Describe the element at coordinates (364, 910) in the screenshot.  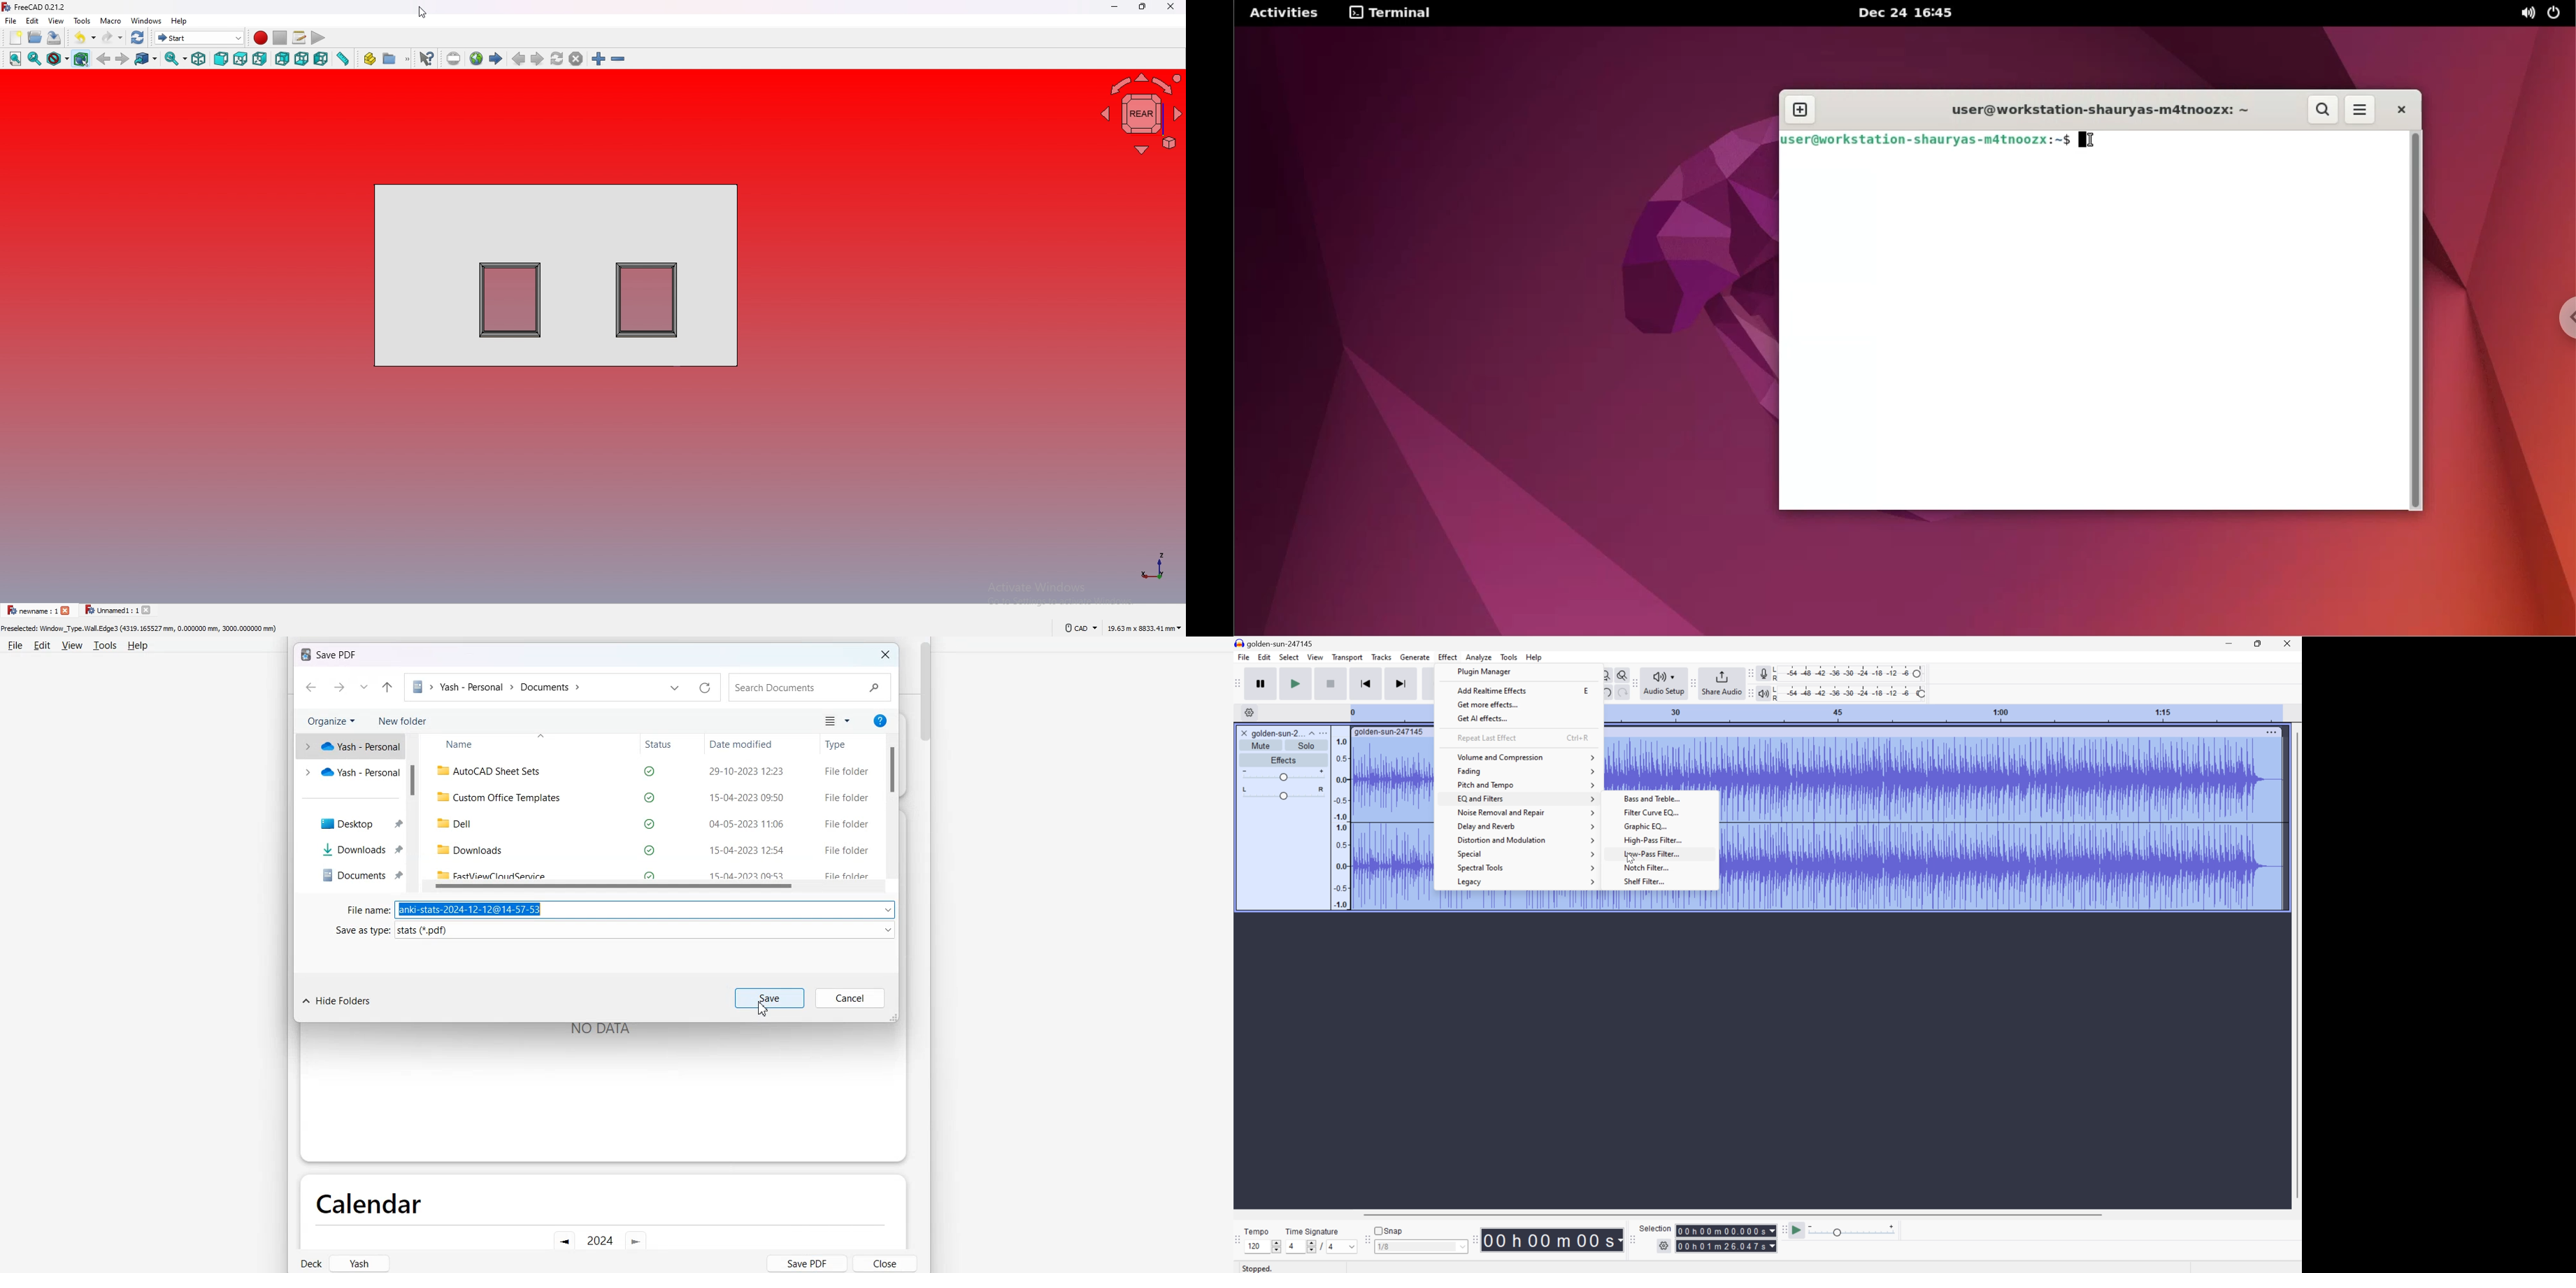
I see `Fine Name` at that location.